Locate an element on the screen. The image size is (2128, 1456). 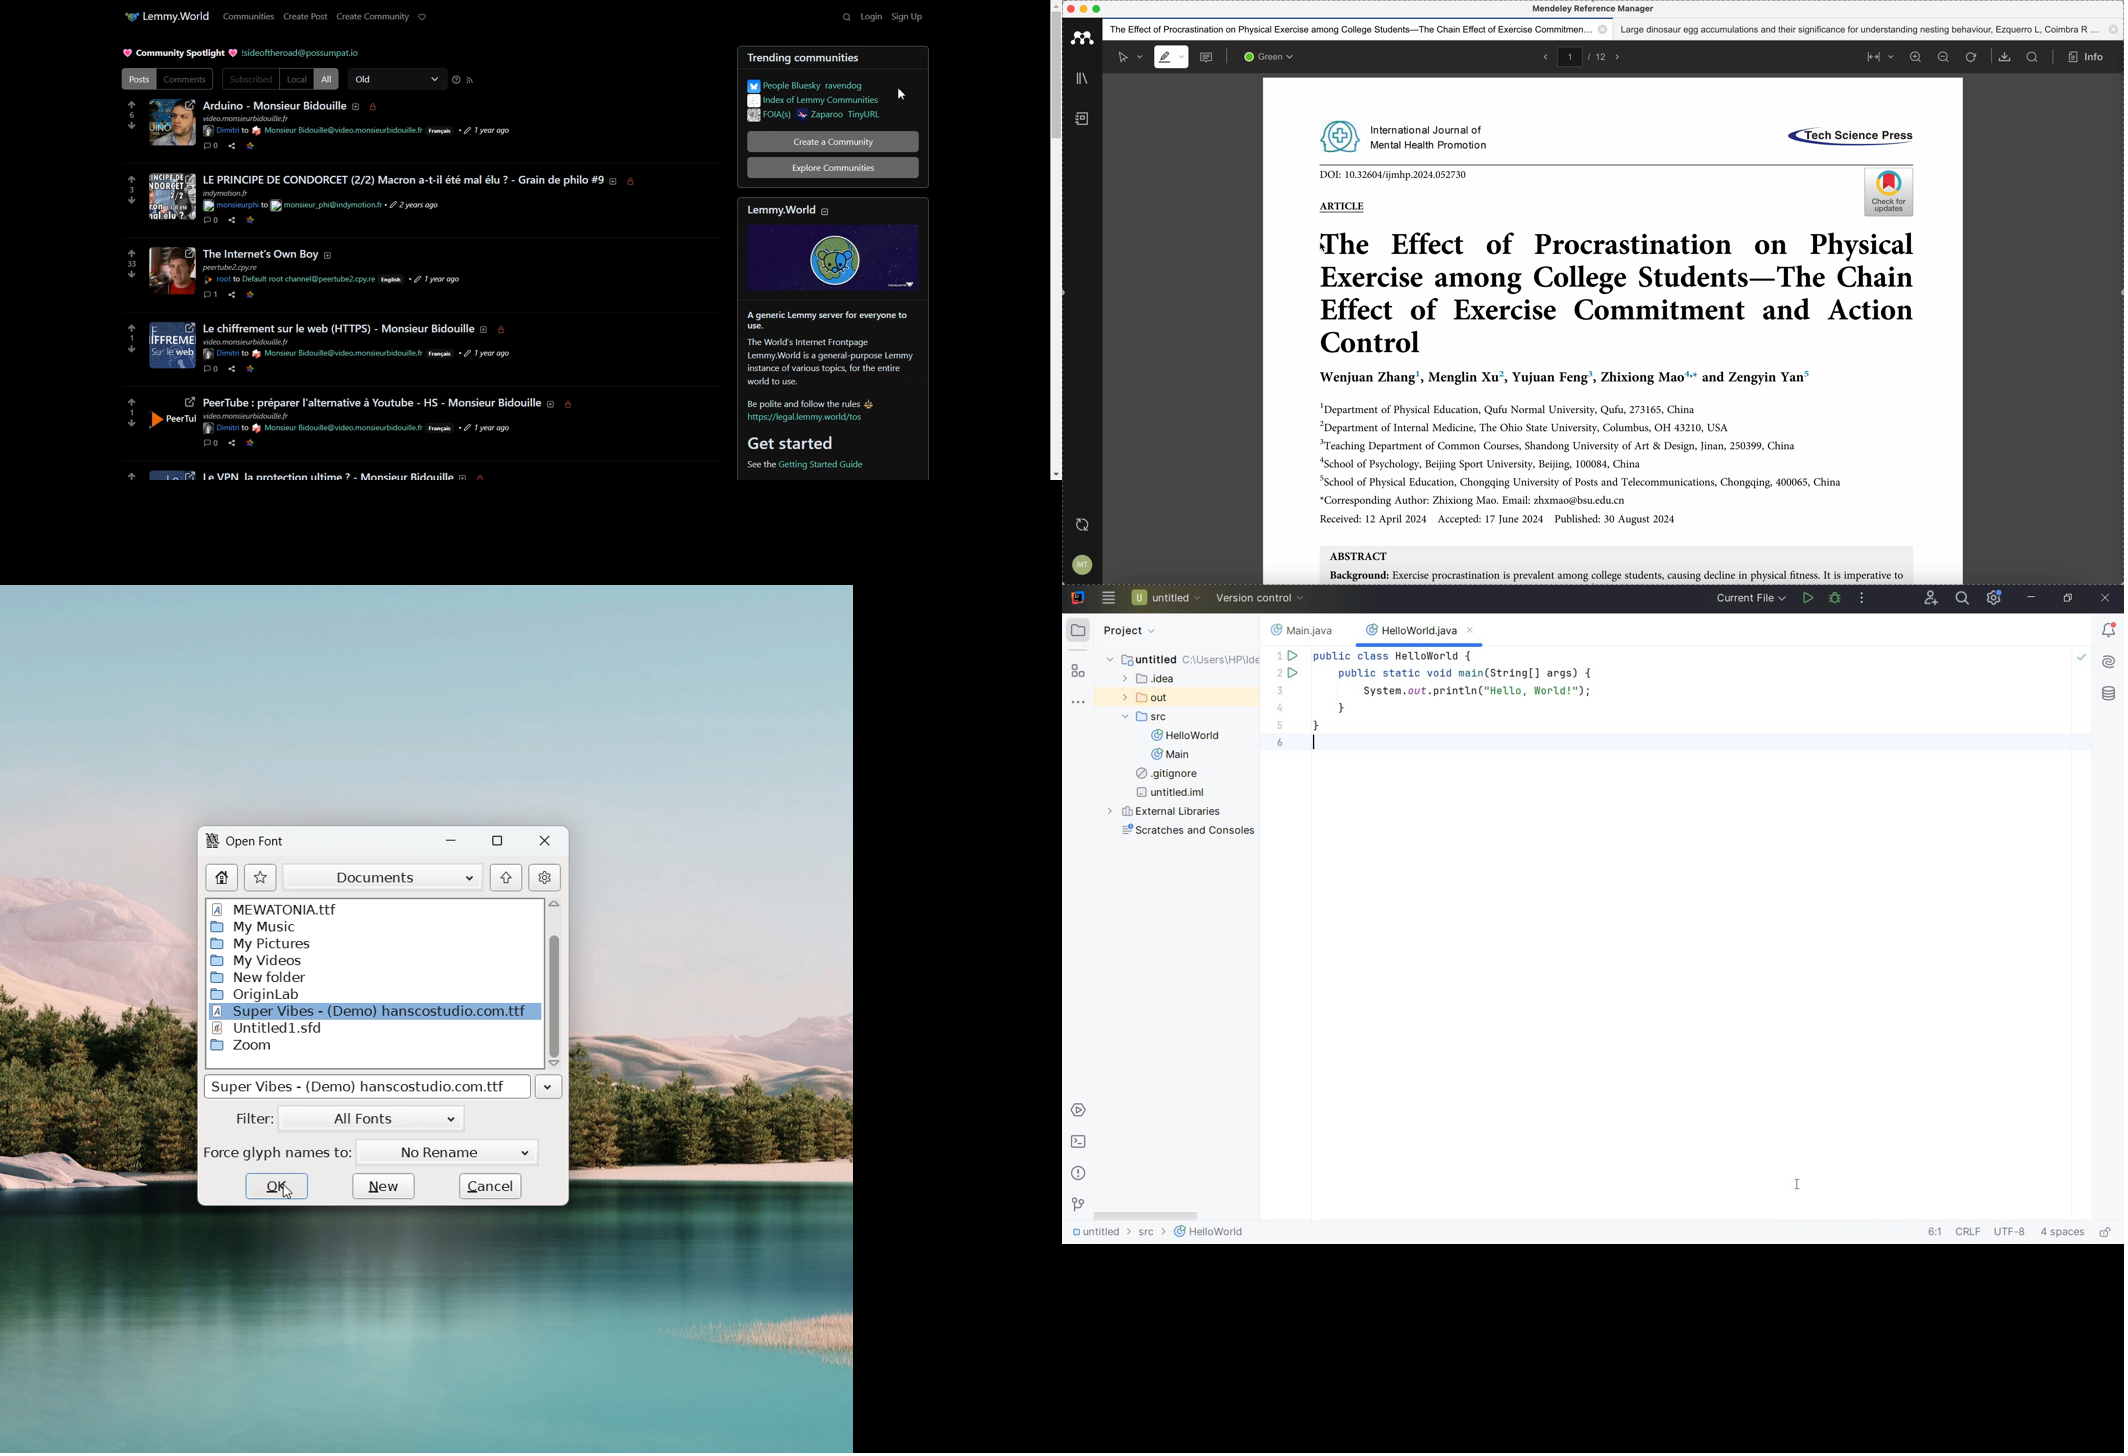
Upvote is located at coordinates (132, 110).